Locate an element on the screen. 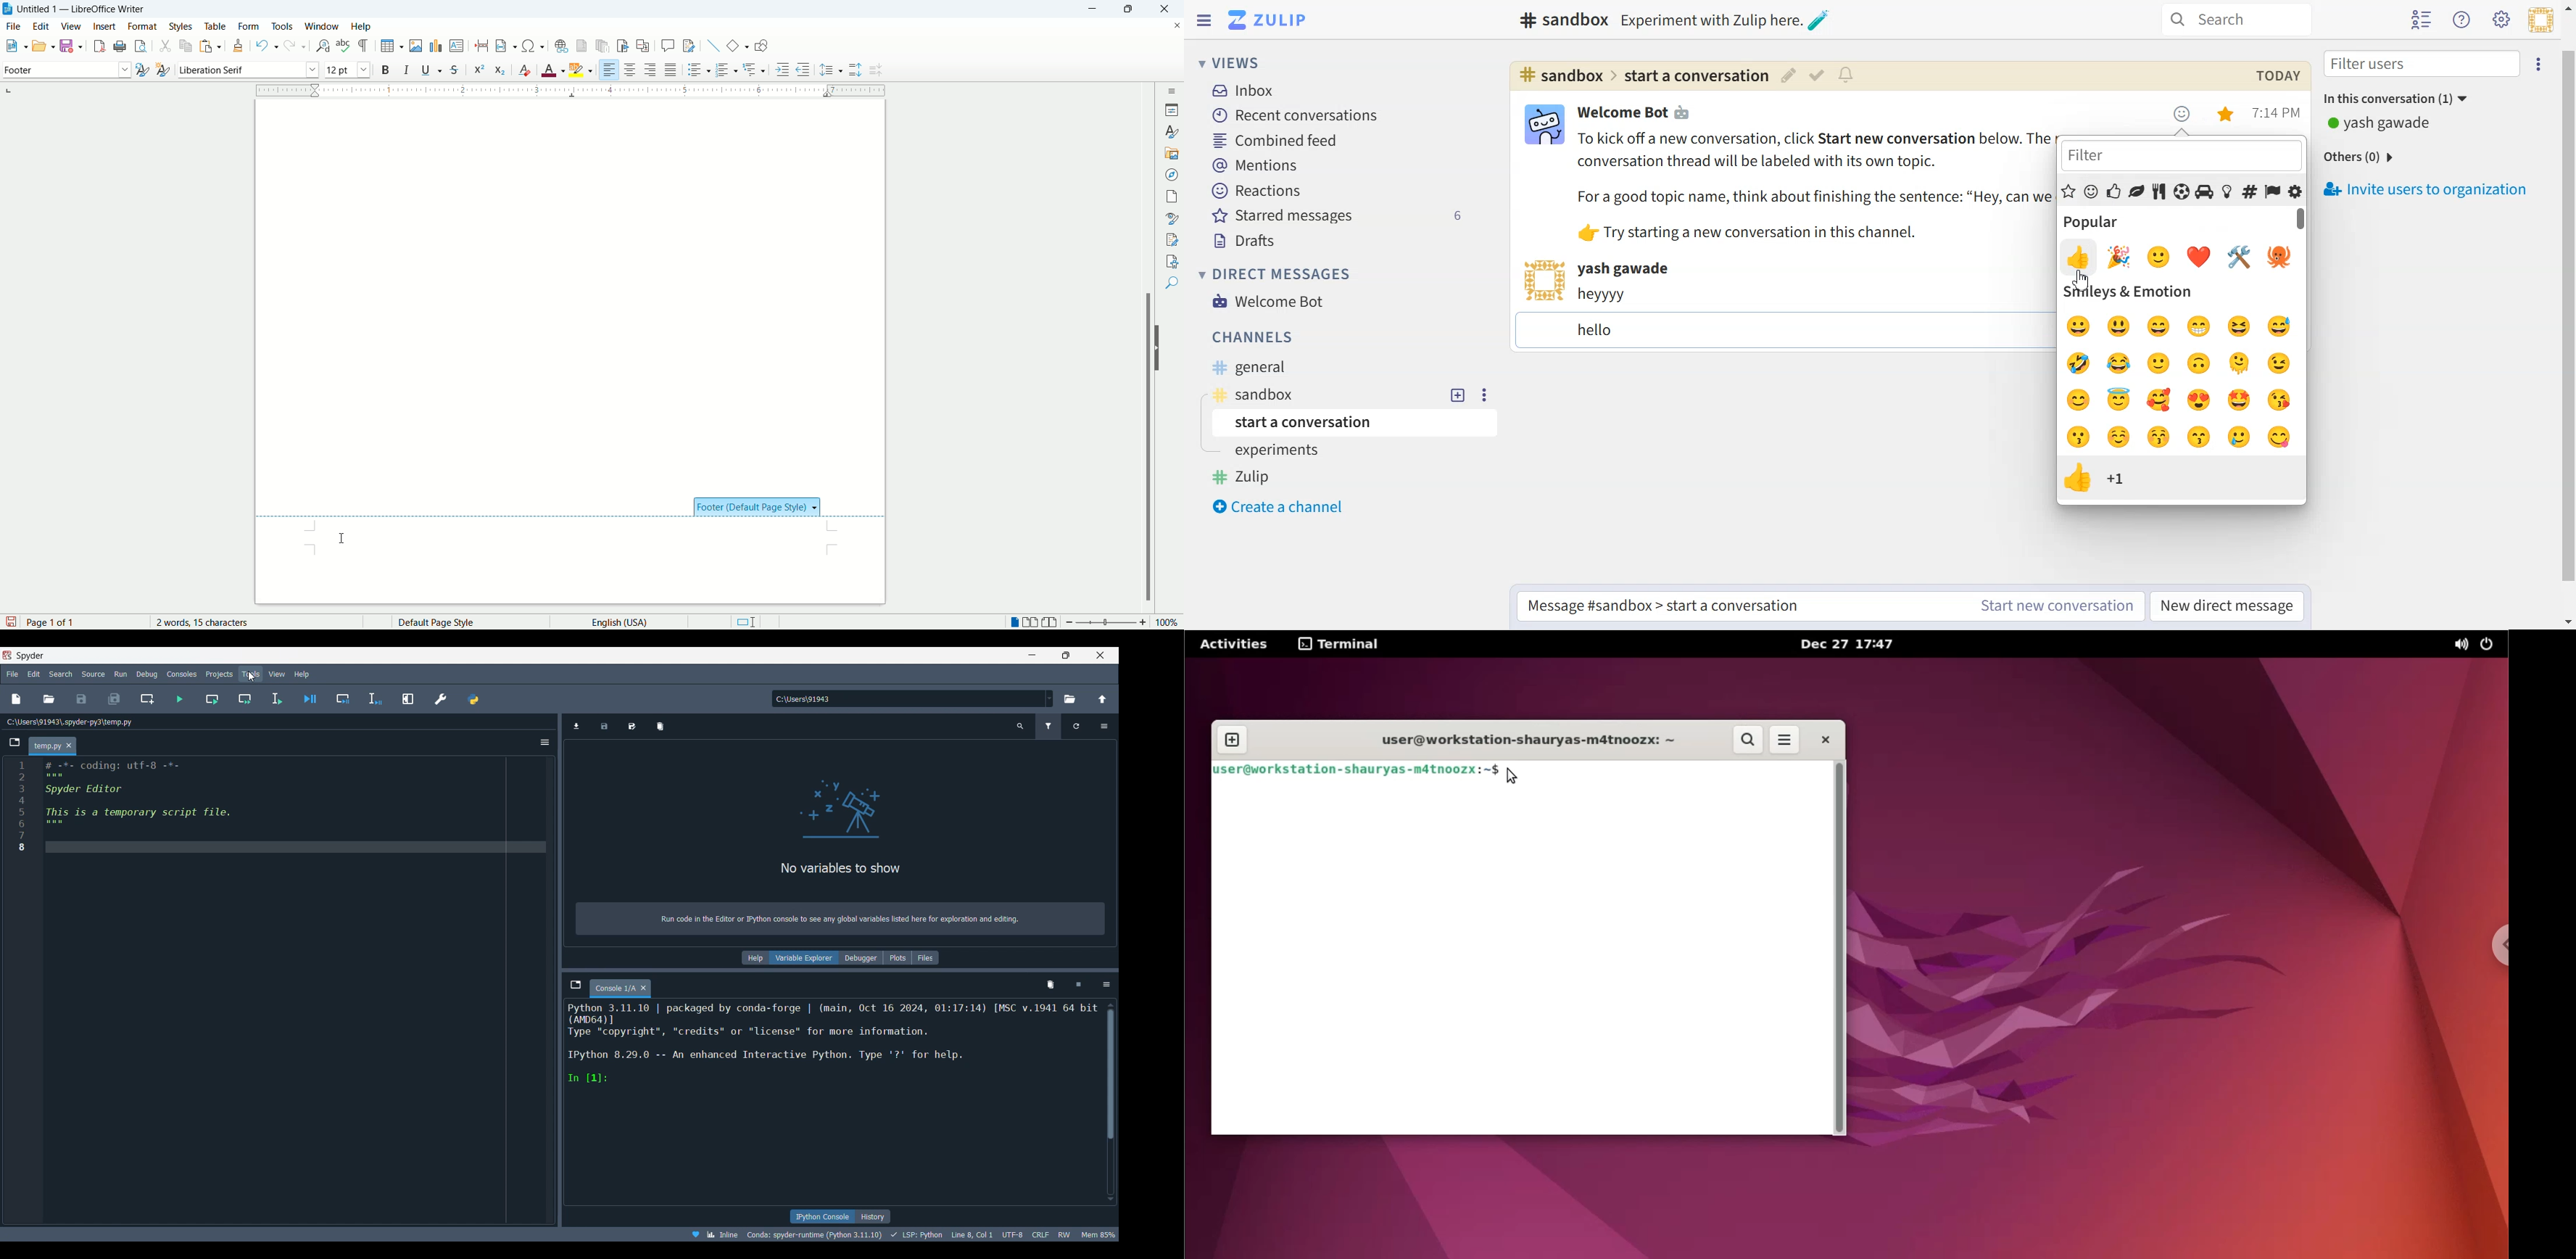 The width and height of the screenshot is (2576, 1260). footer section is located at coordinates (565, 544).